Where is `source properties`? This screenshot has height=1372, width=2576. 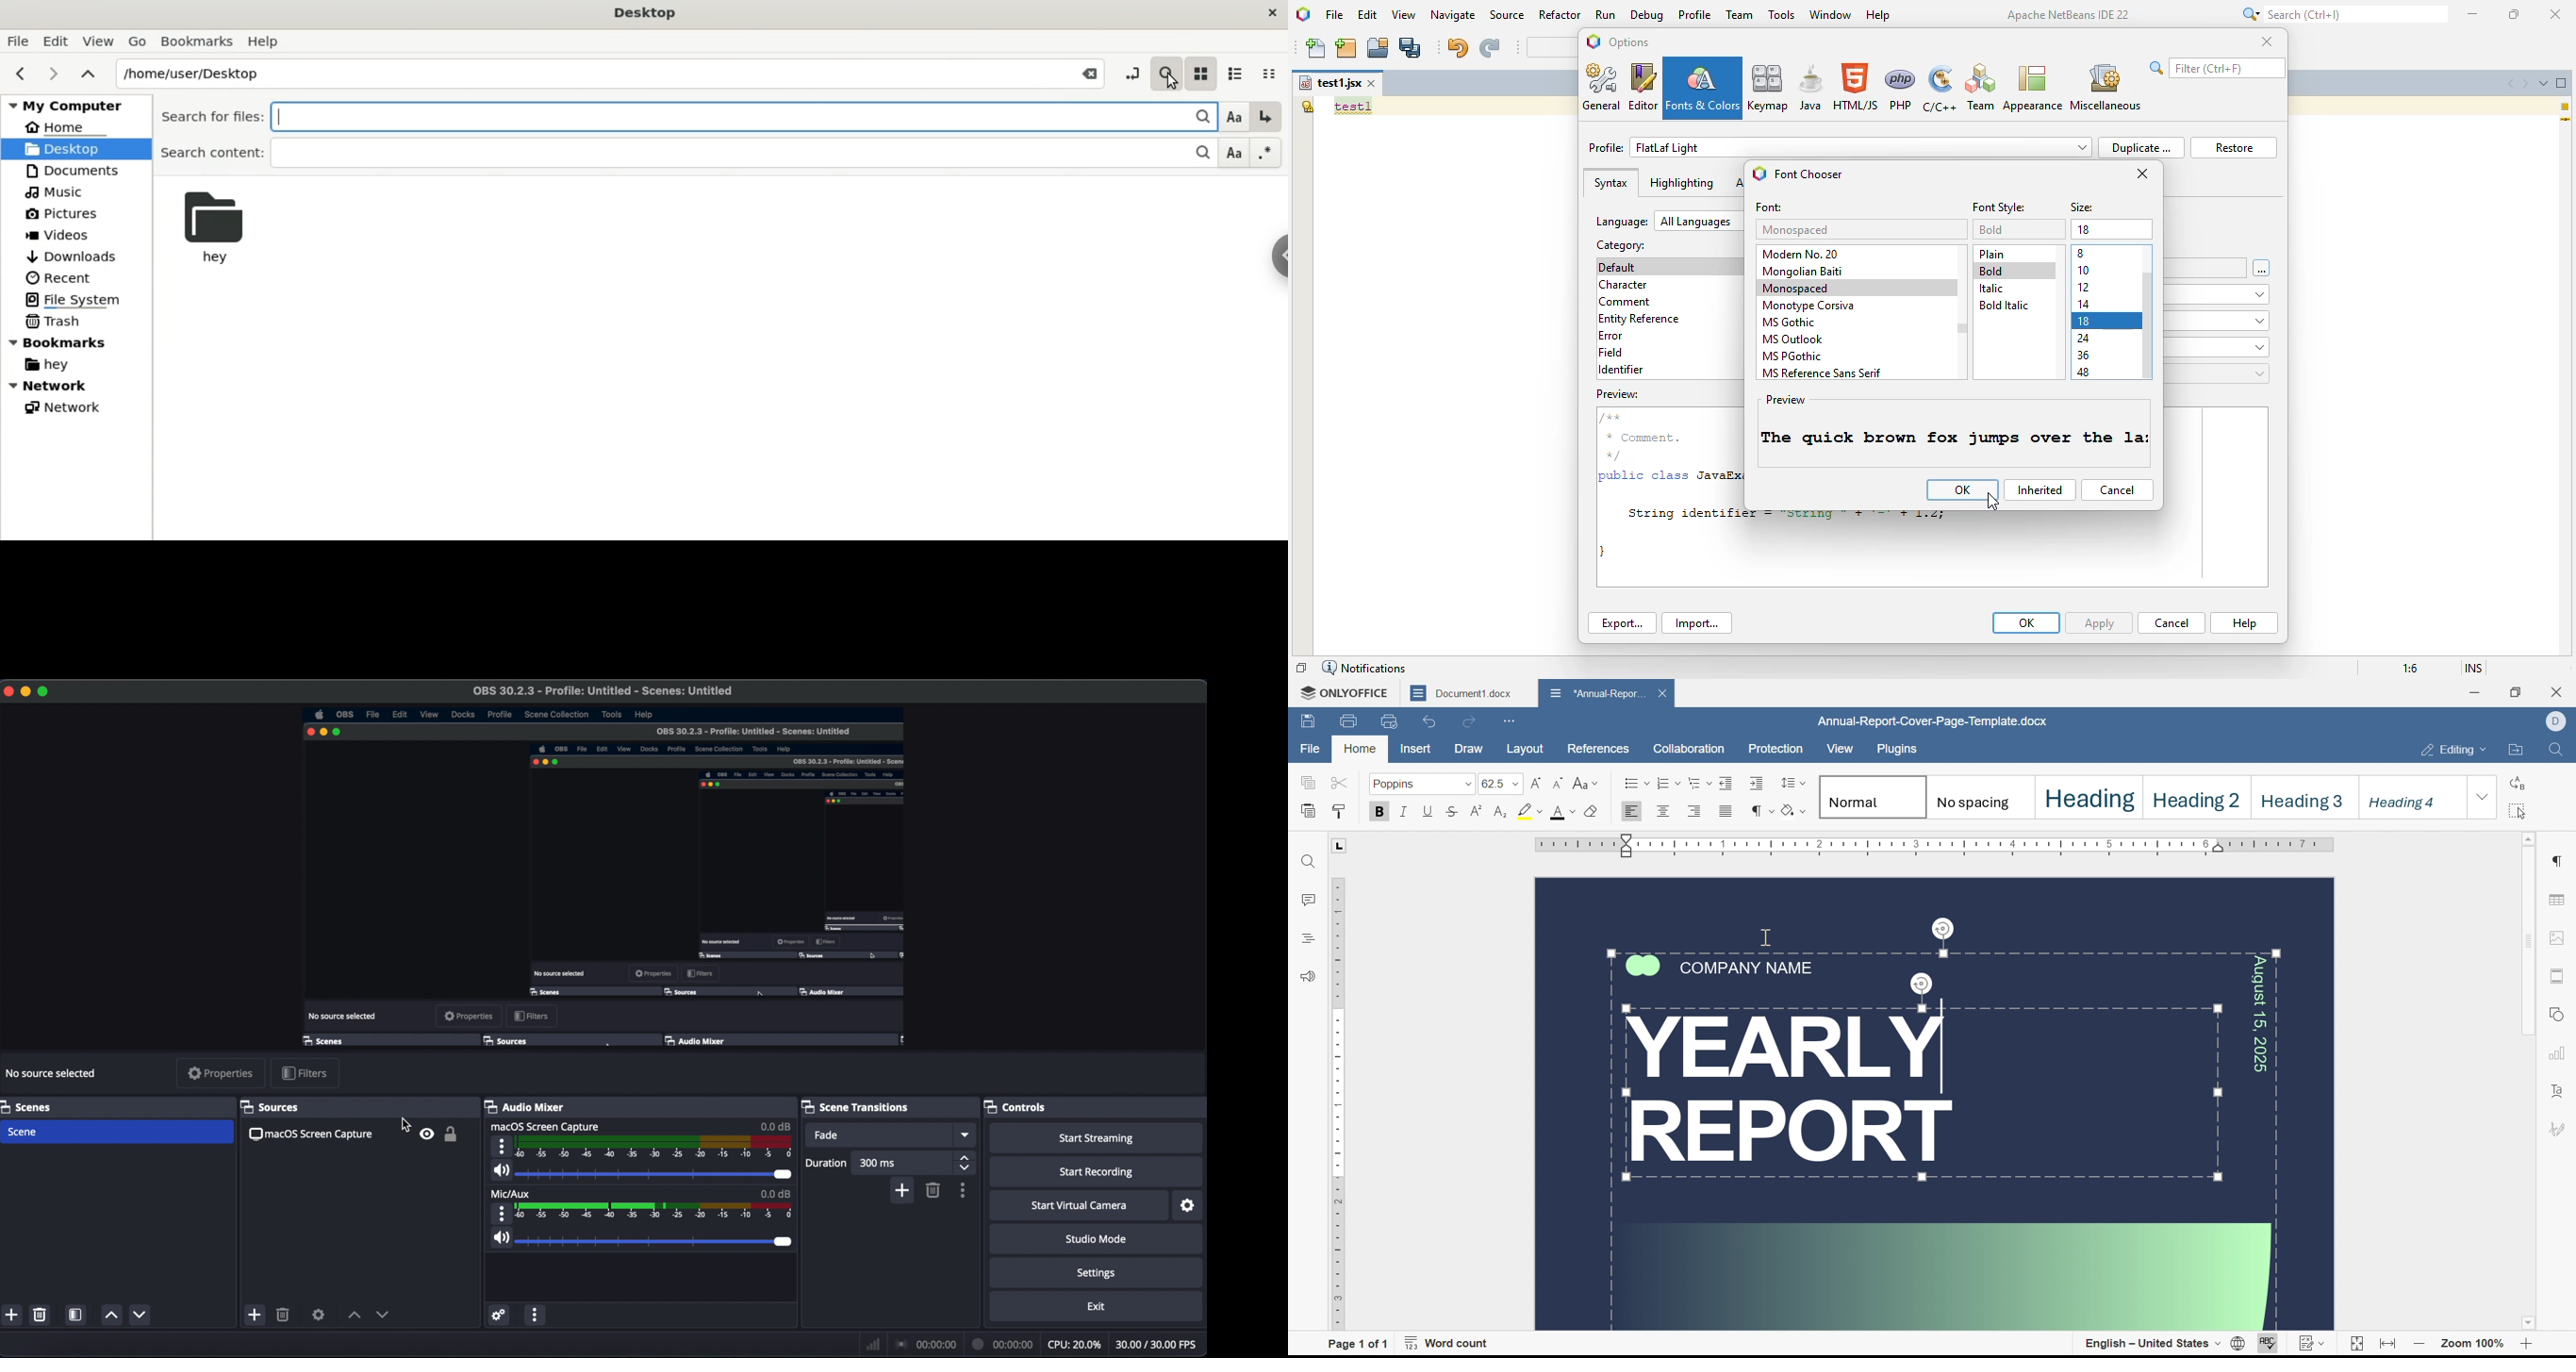 source properties is located at coordinates (318, 1315).